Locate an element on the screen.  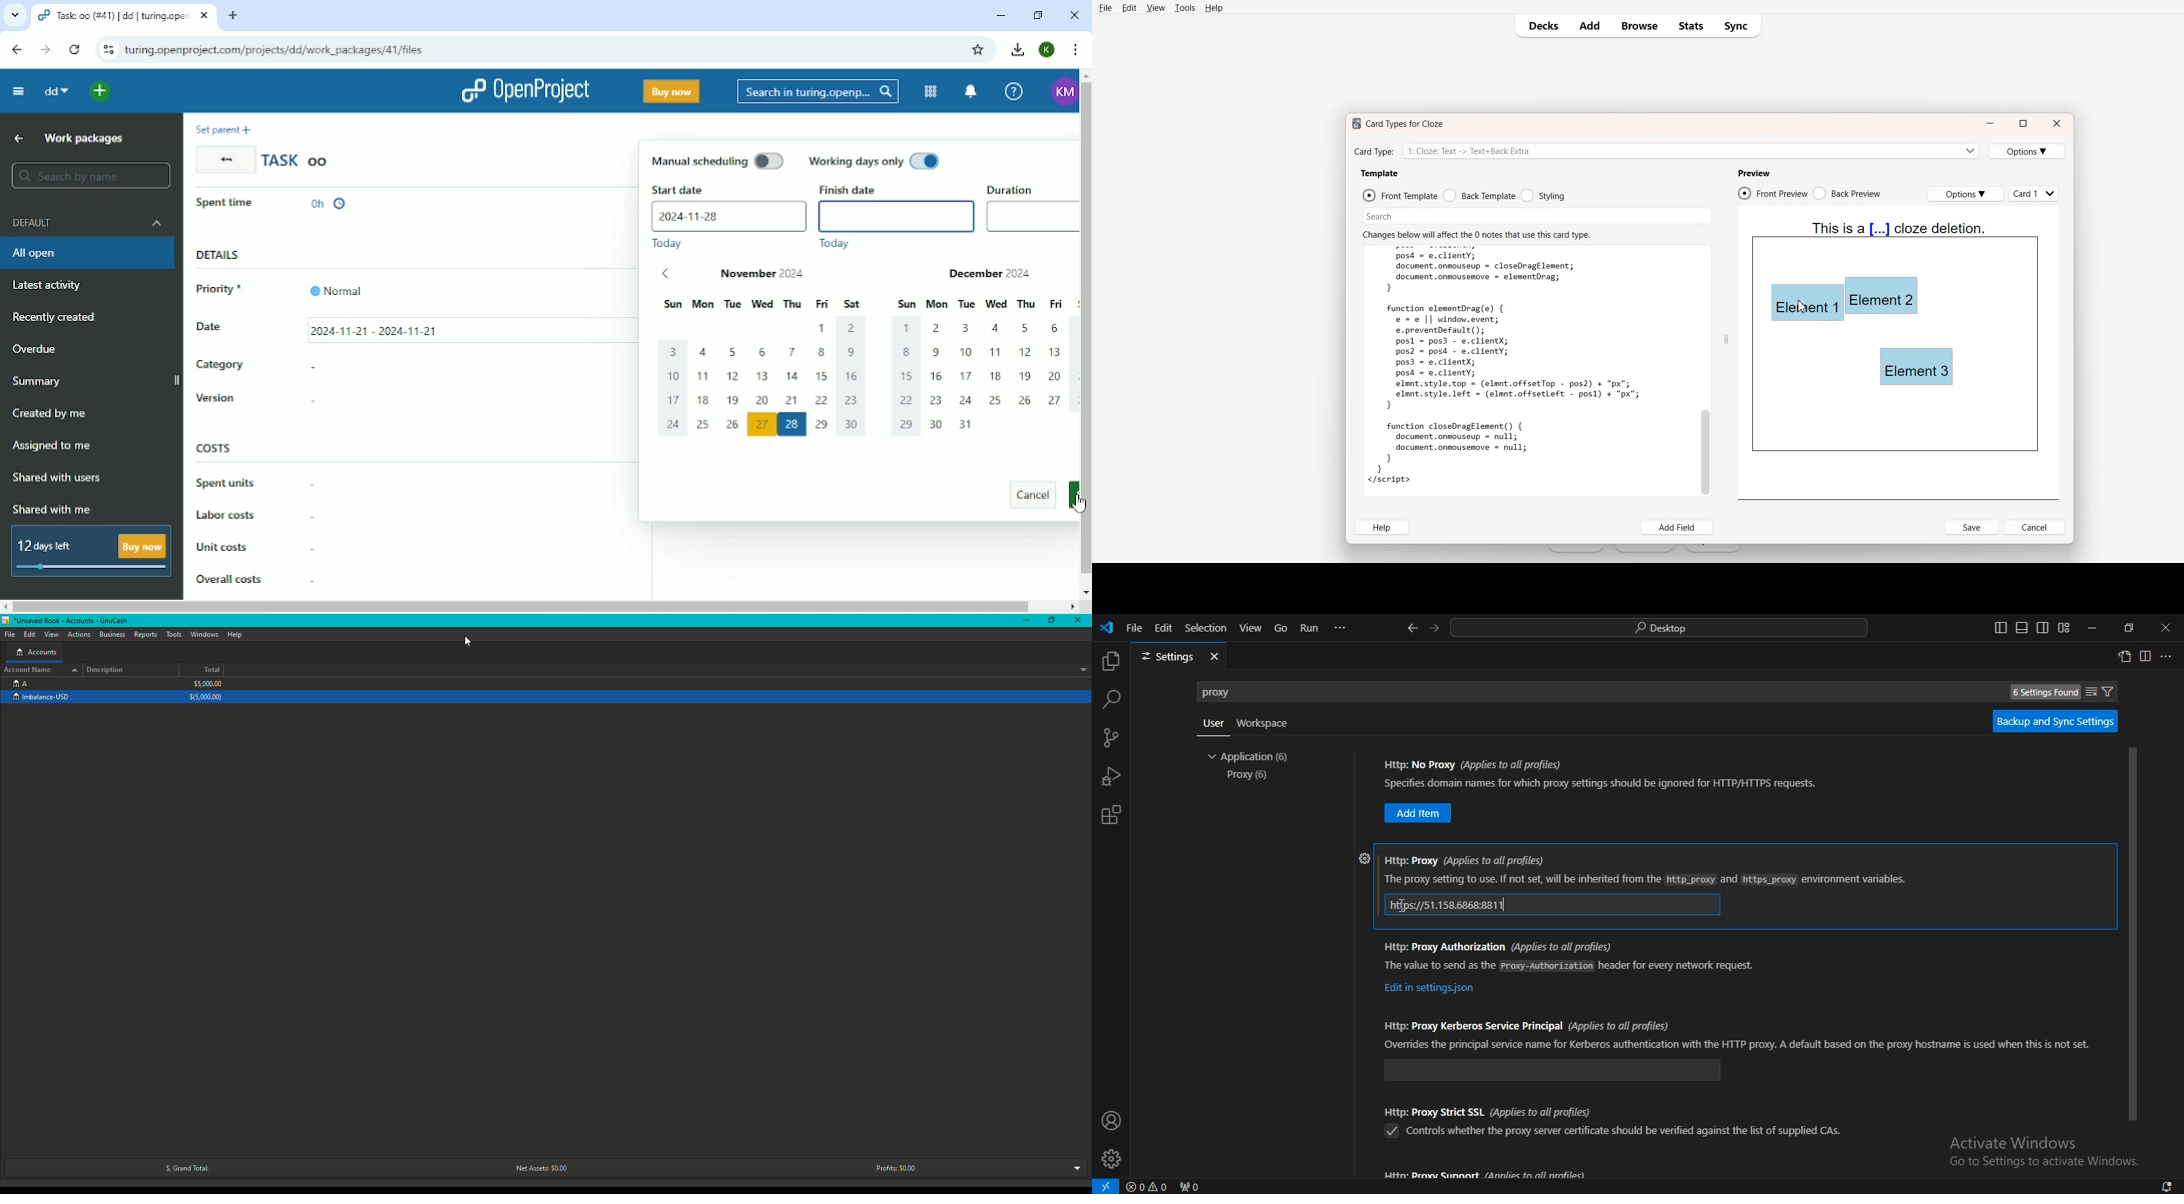
View is located at coordinates (1155, 7).